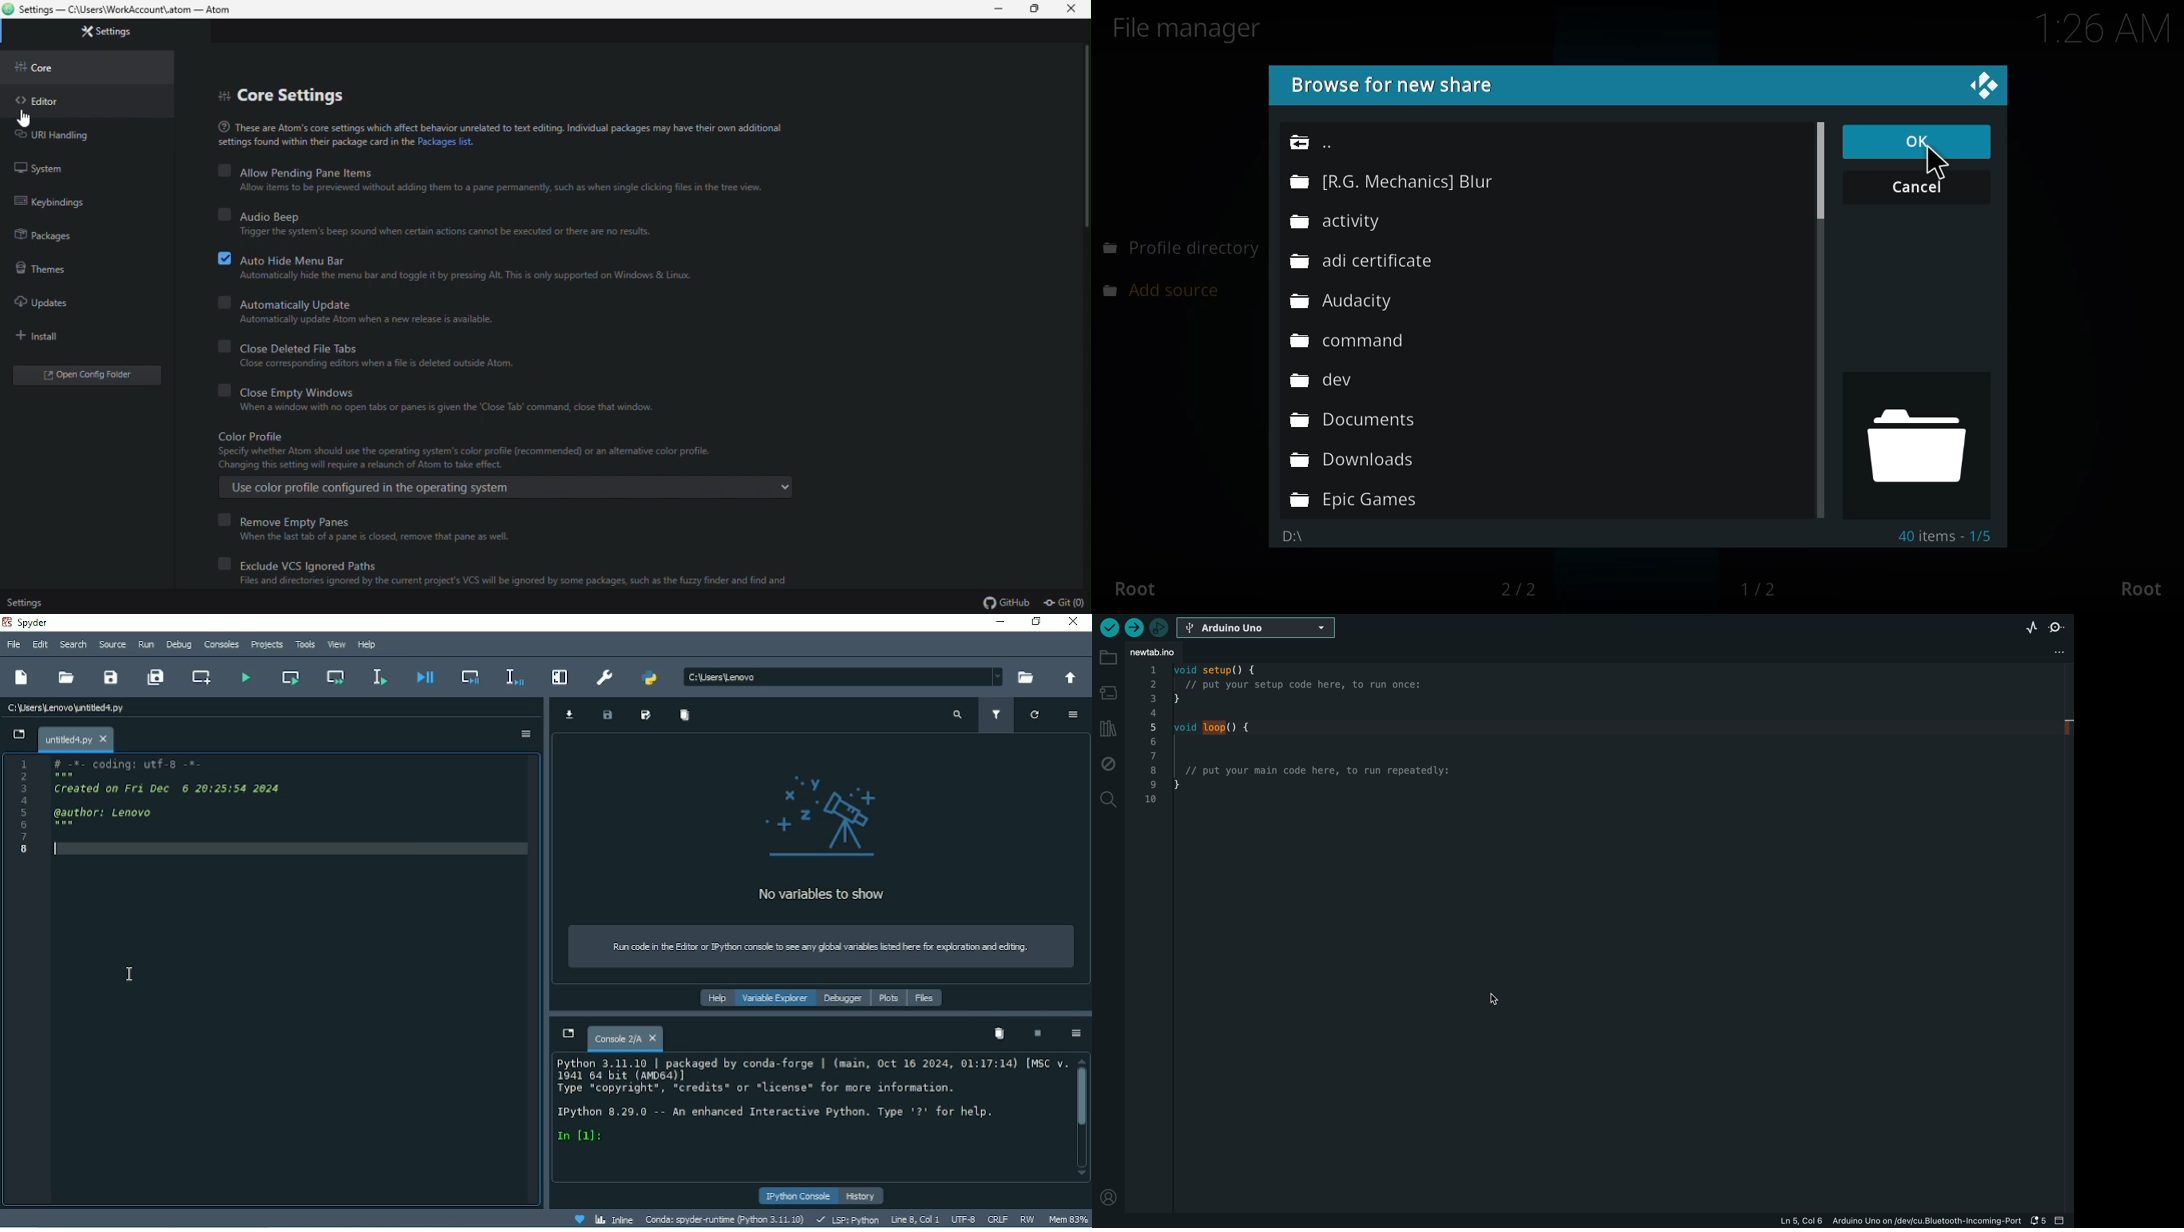 Image resolution: width=2184 pixels, height=1232 pixels. What do you see at coordinates (1527, 590) in the screenshot?
I see `2/2` at bounding box center [1527, 590].